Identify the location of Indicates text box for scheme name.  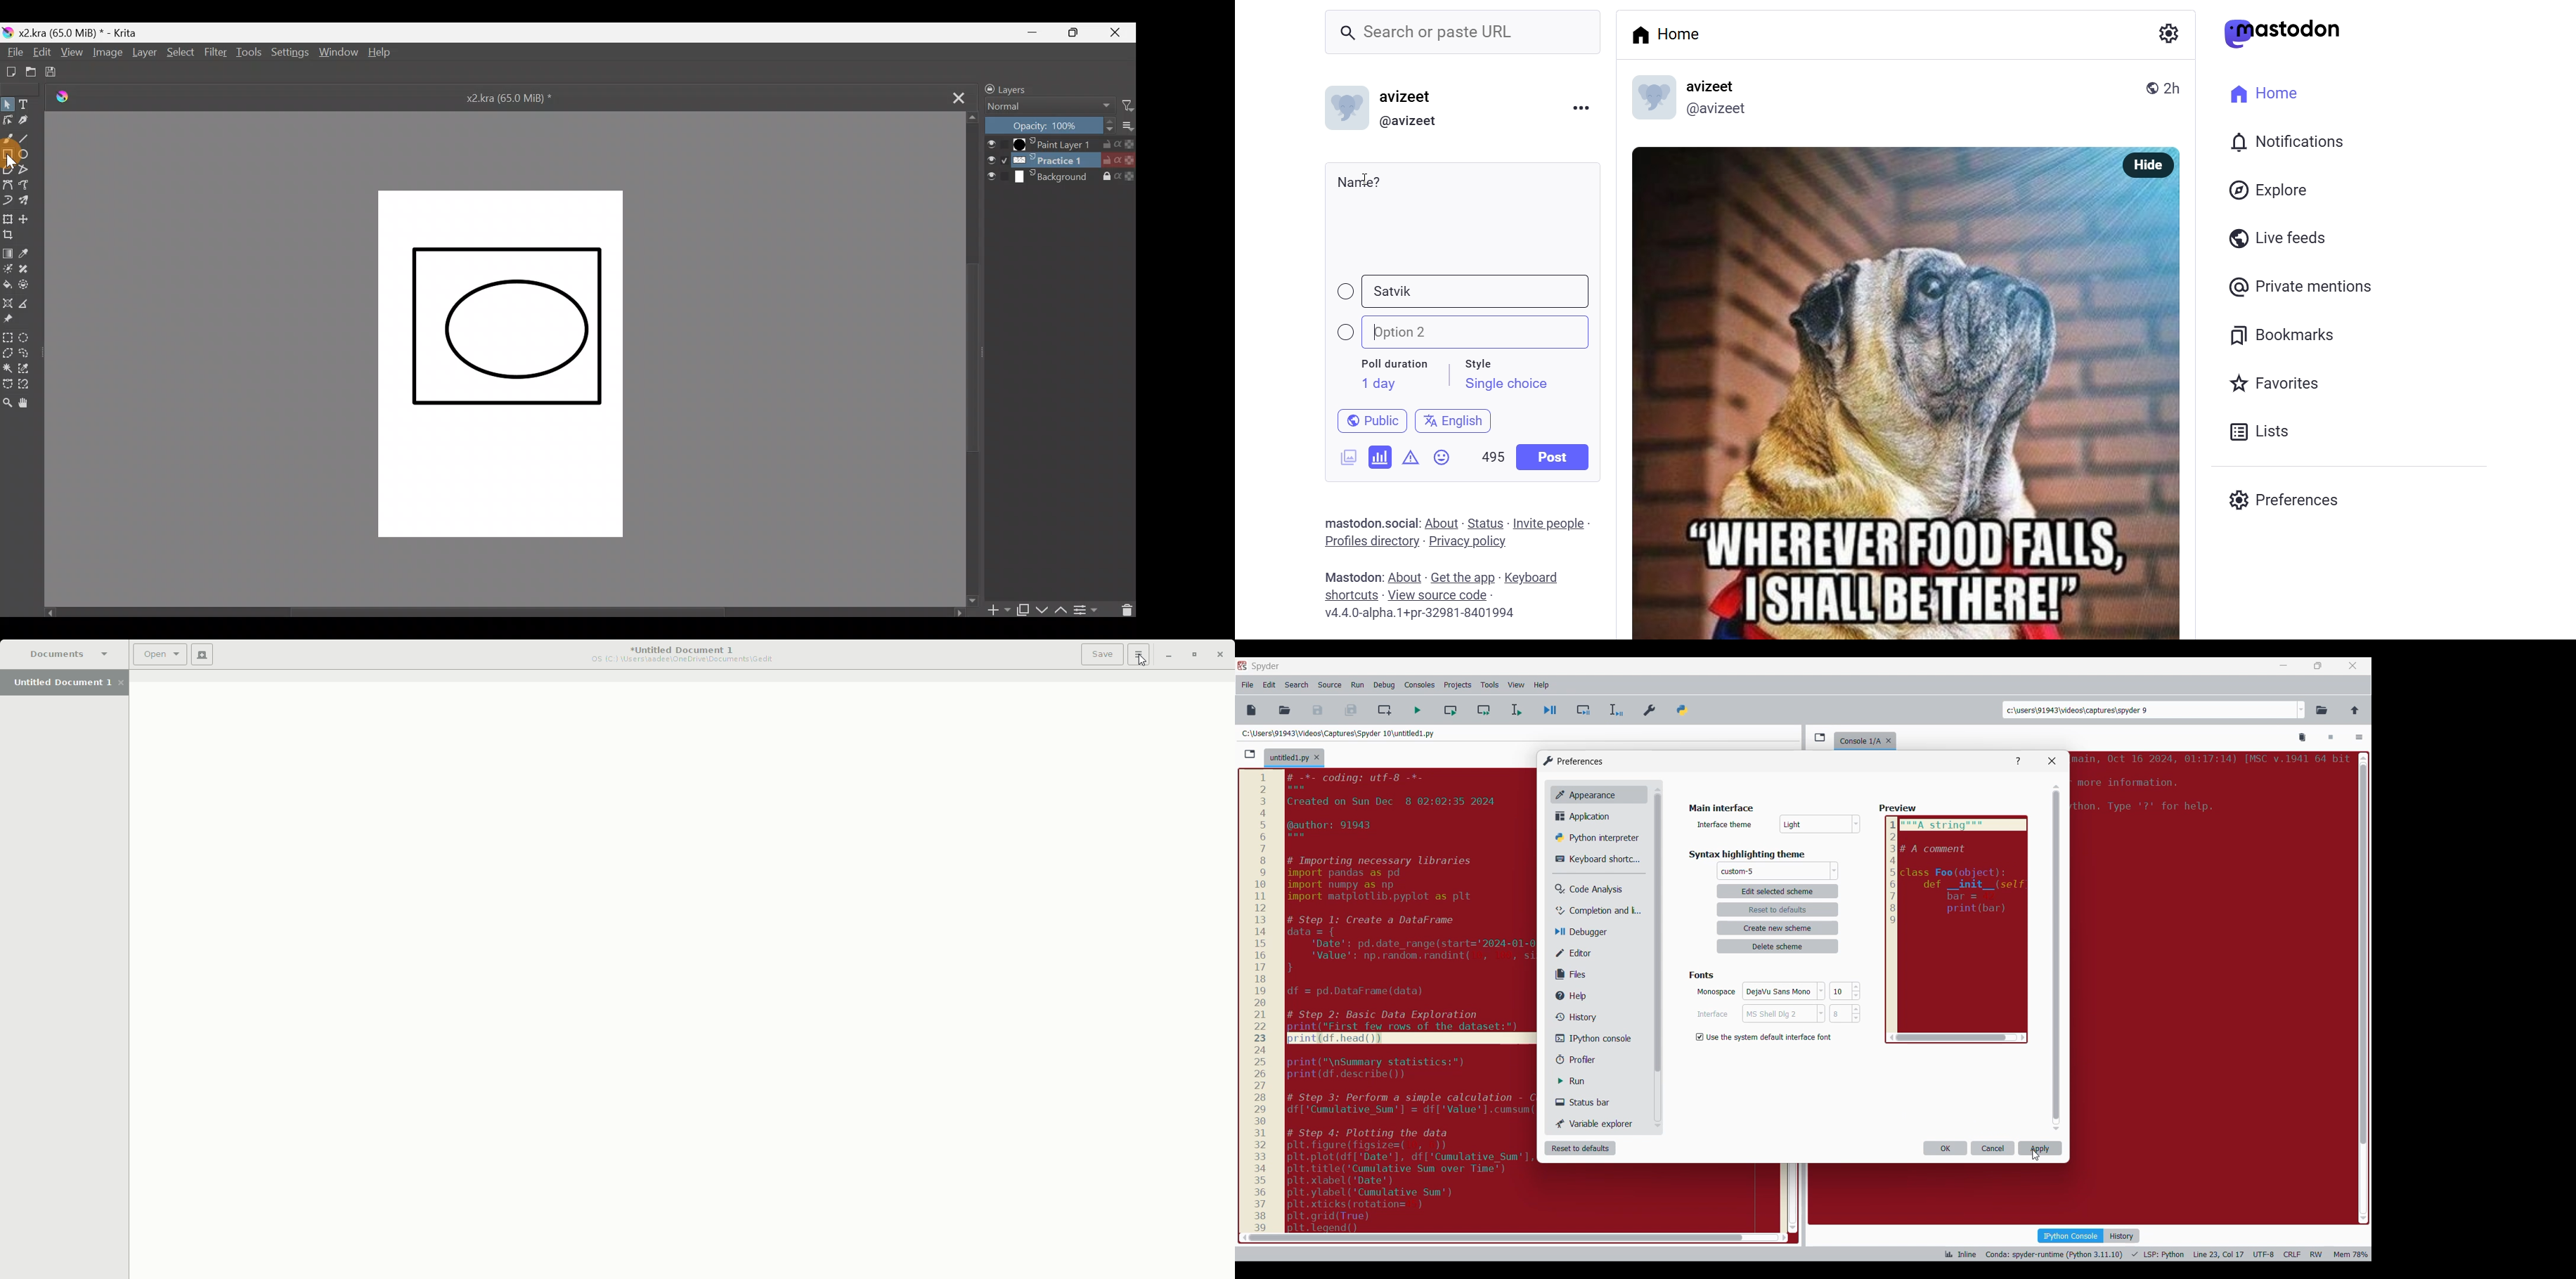
(1726, 824).